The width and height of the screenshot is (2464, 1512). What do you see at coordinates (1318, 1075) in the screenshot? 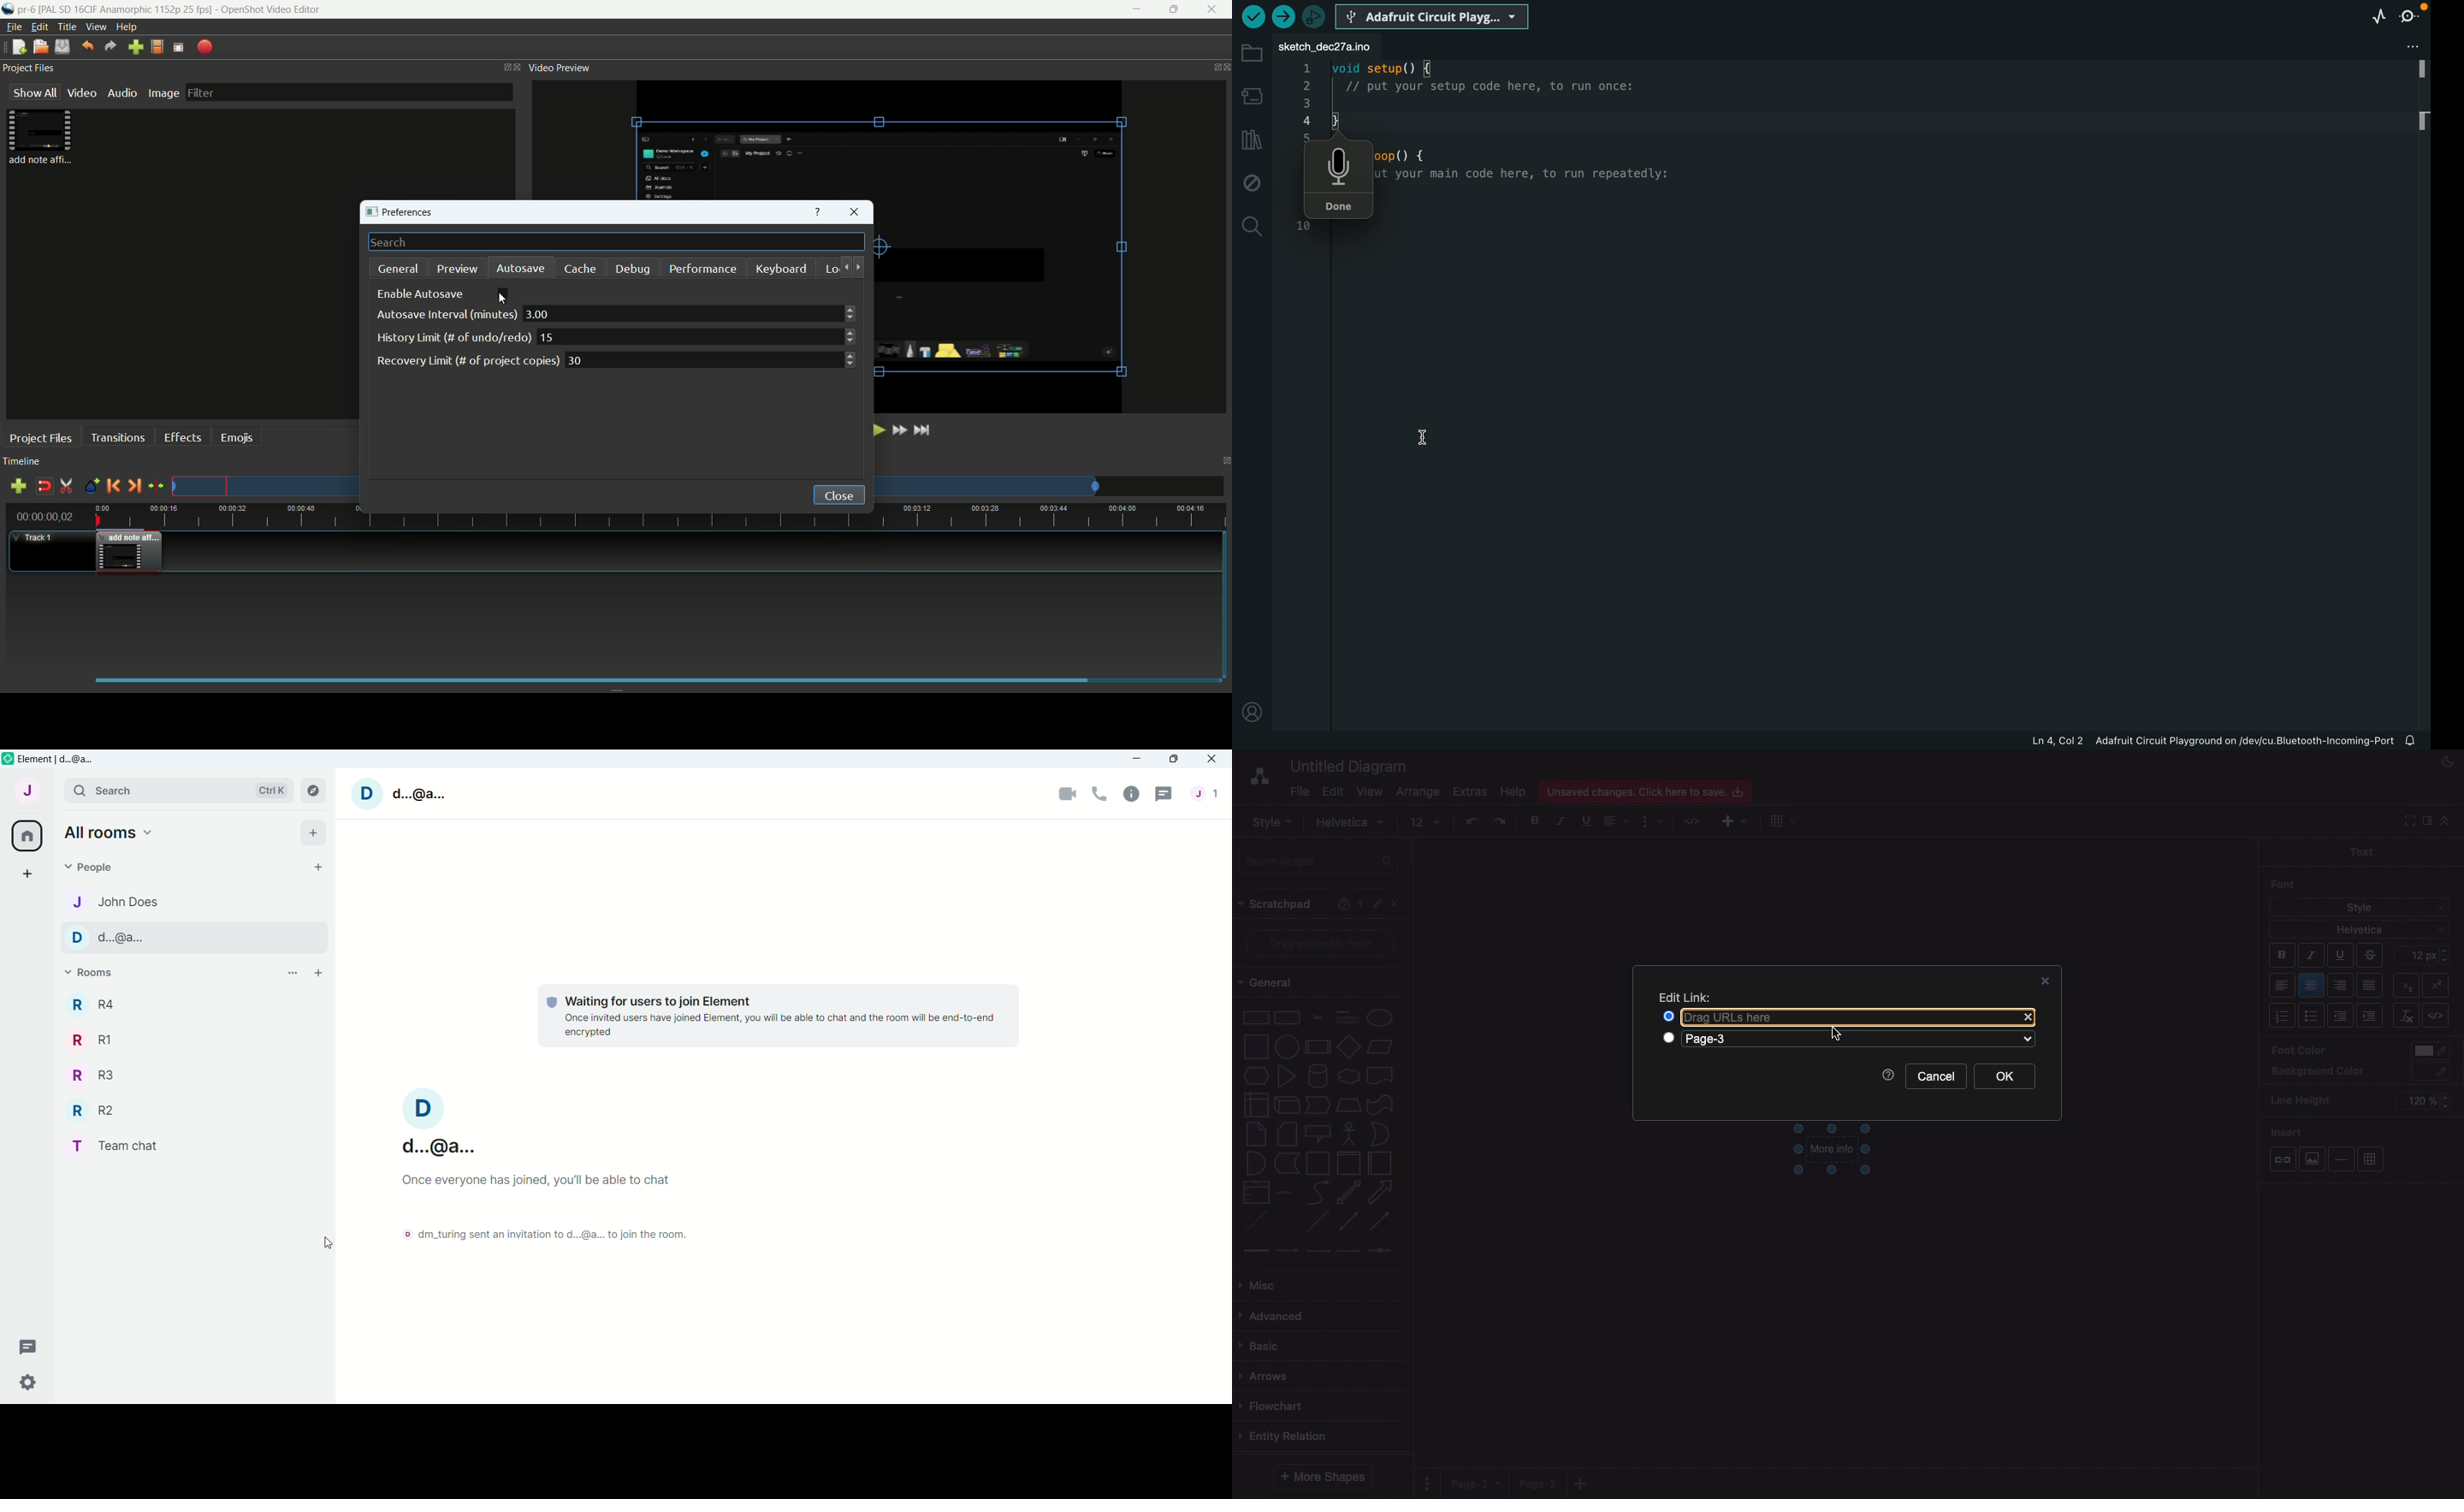
I see `cylinder` at bounding box center [1318, 1075].